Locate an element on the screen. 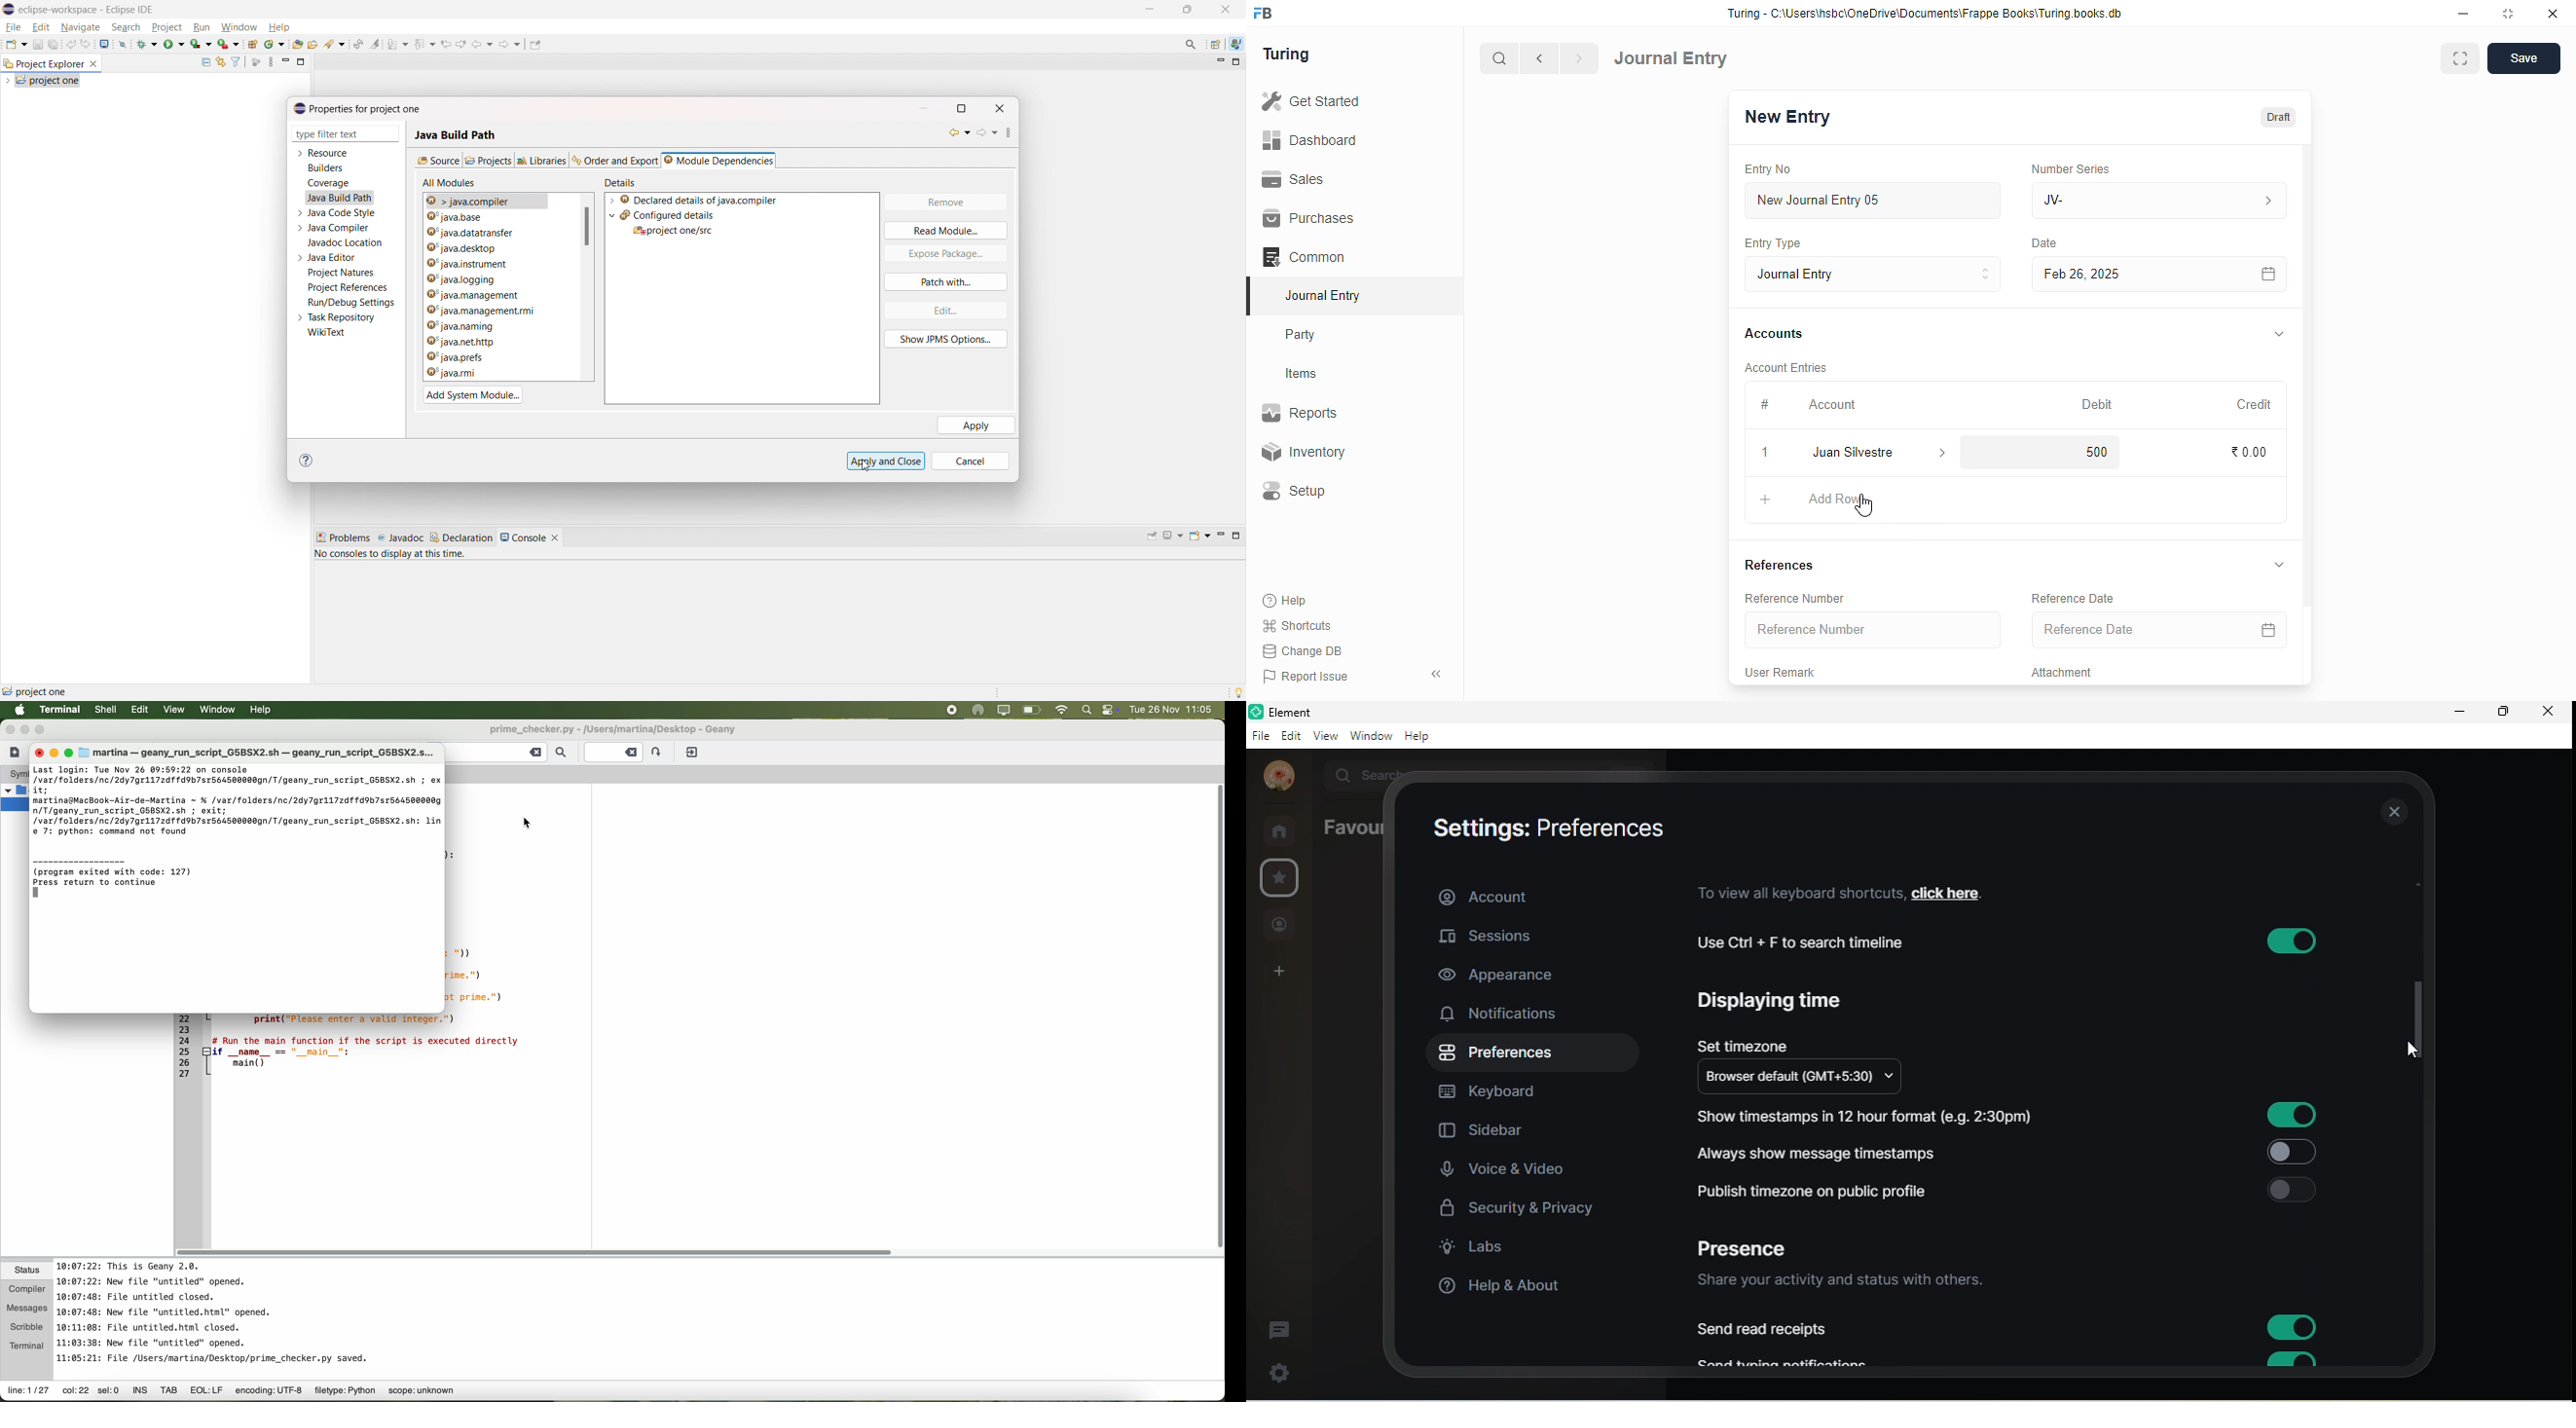 Image resolution: width=2576 pixels, height=1428 pixels. accounts is located at coordinates (1774, 334).